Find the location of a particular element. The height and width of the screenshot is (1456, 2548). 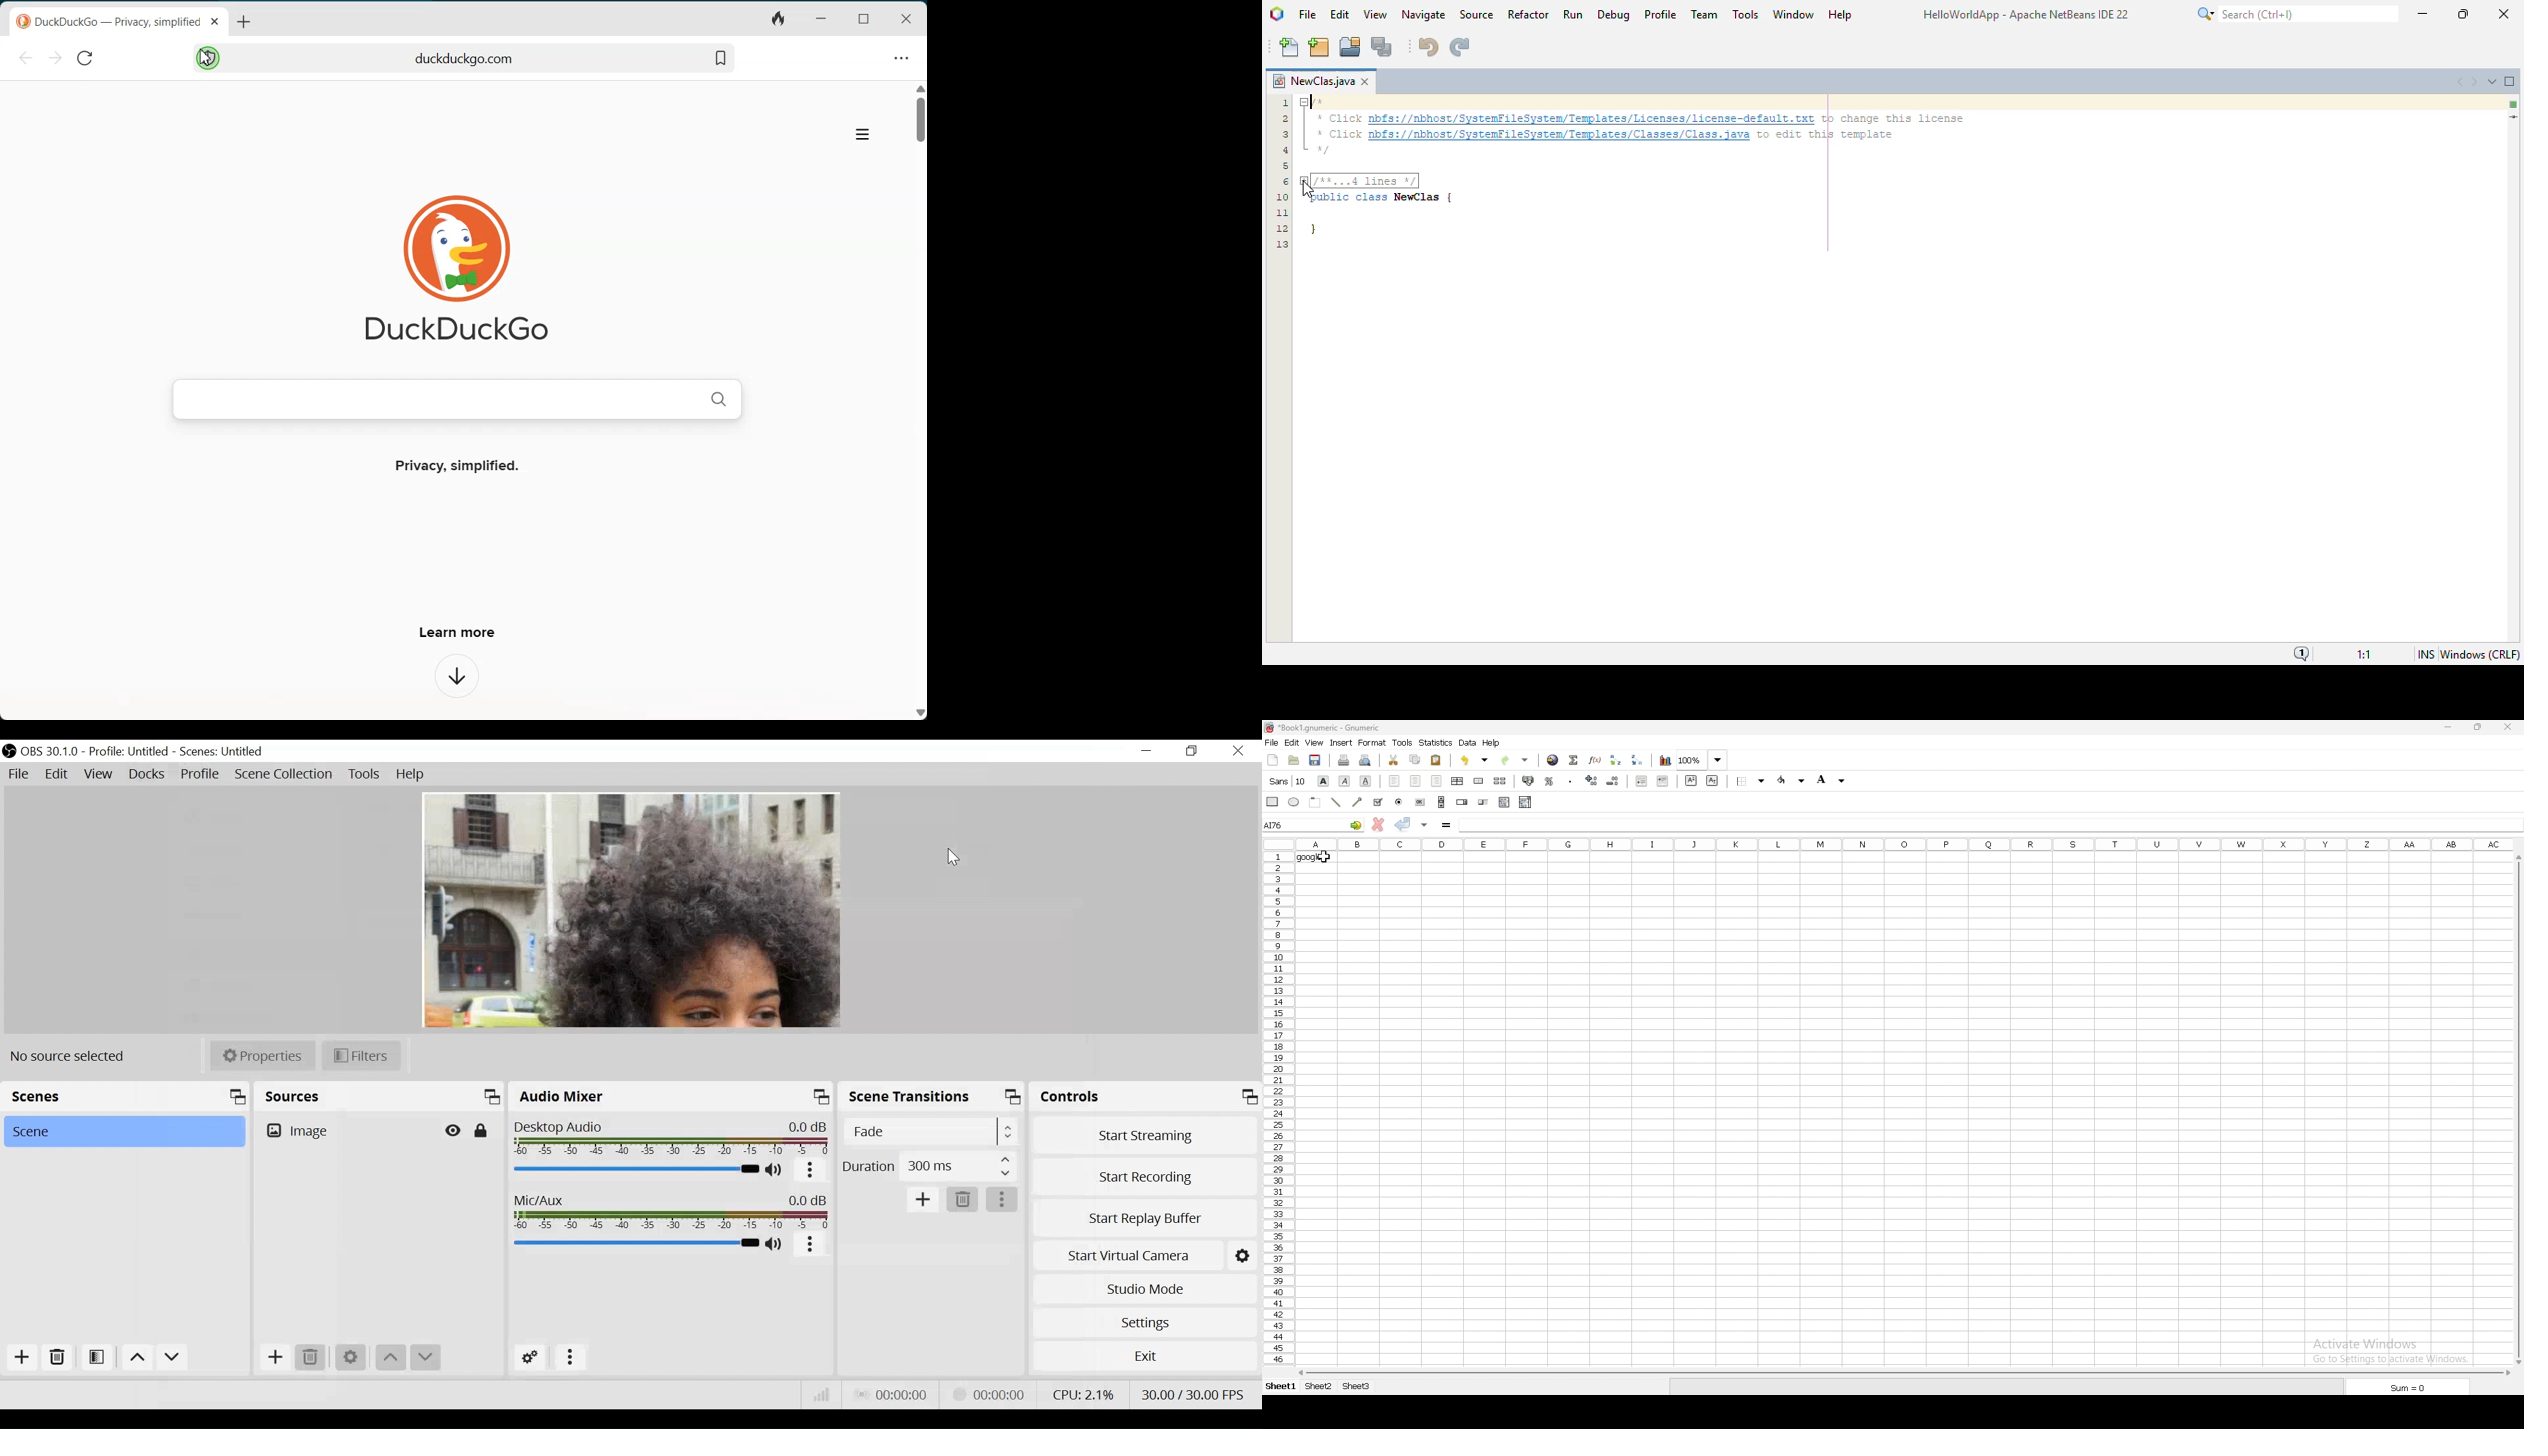

percentage is located at coordinates (1549, 781).